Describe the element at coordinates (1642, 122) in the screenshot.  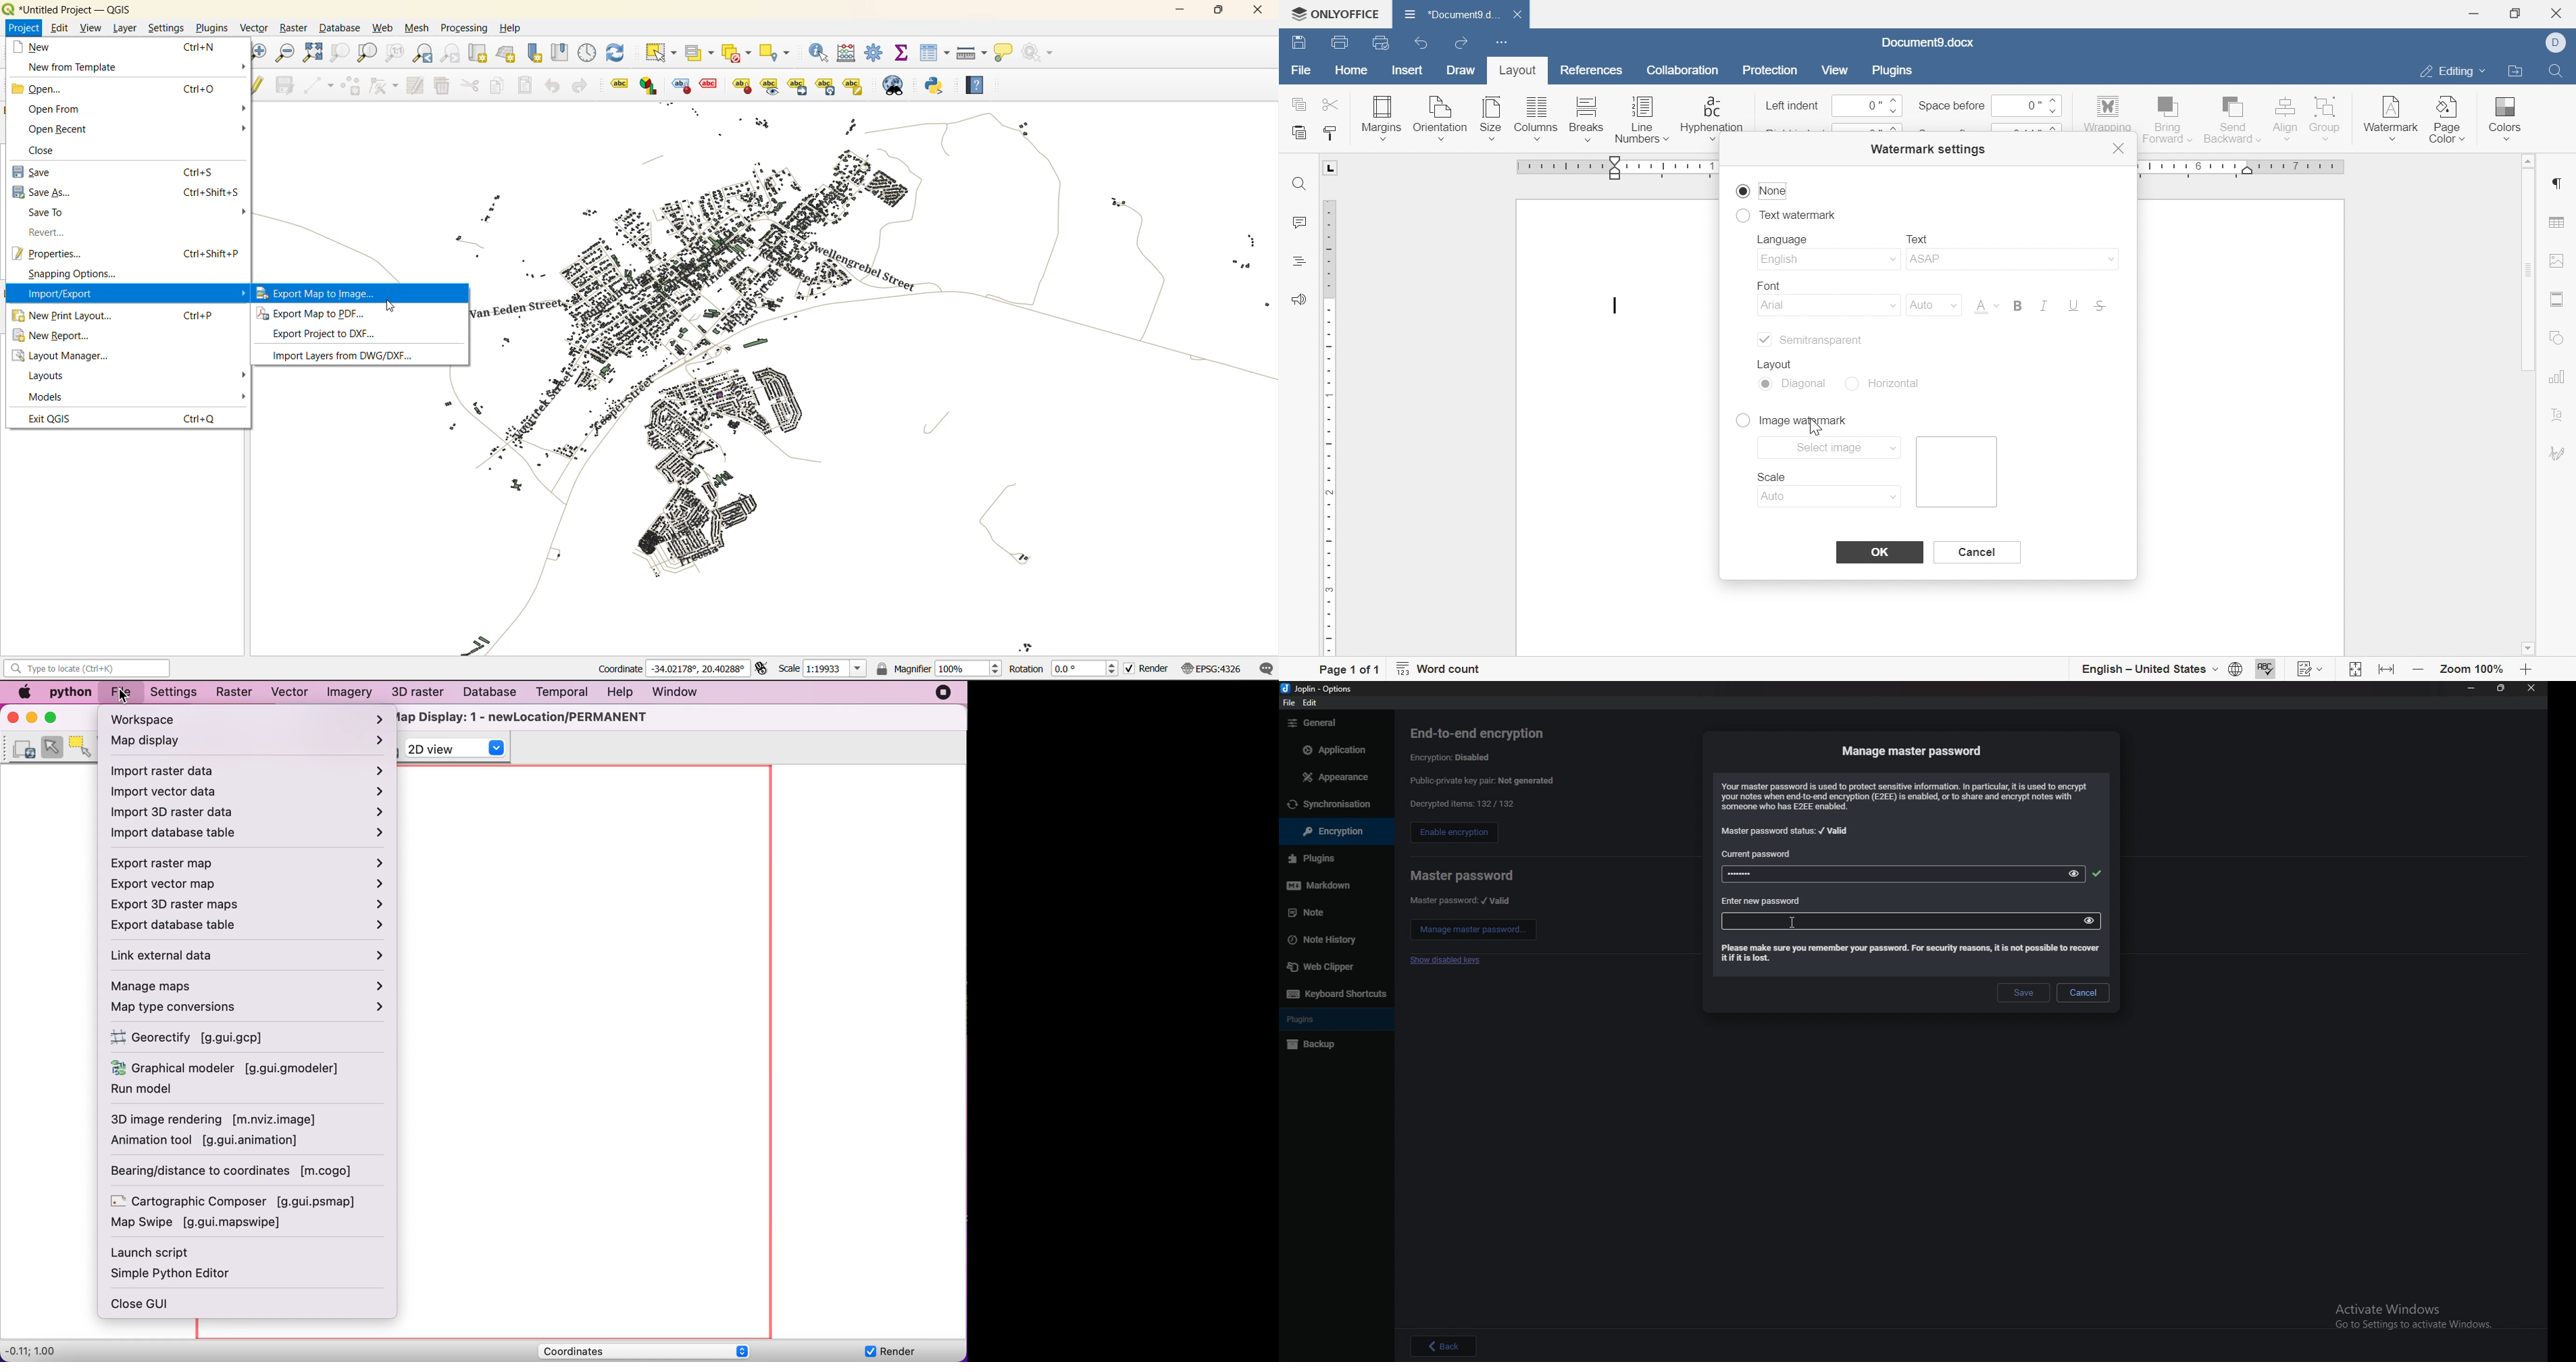
I see `line numbers` at that location.